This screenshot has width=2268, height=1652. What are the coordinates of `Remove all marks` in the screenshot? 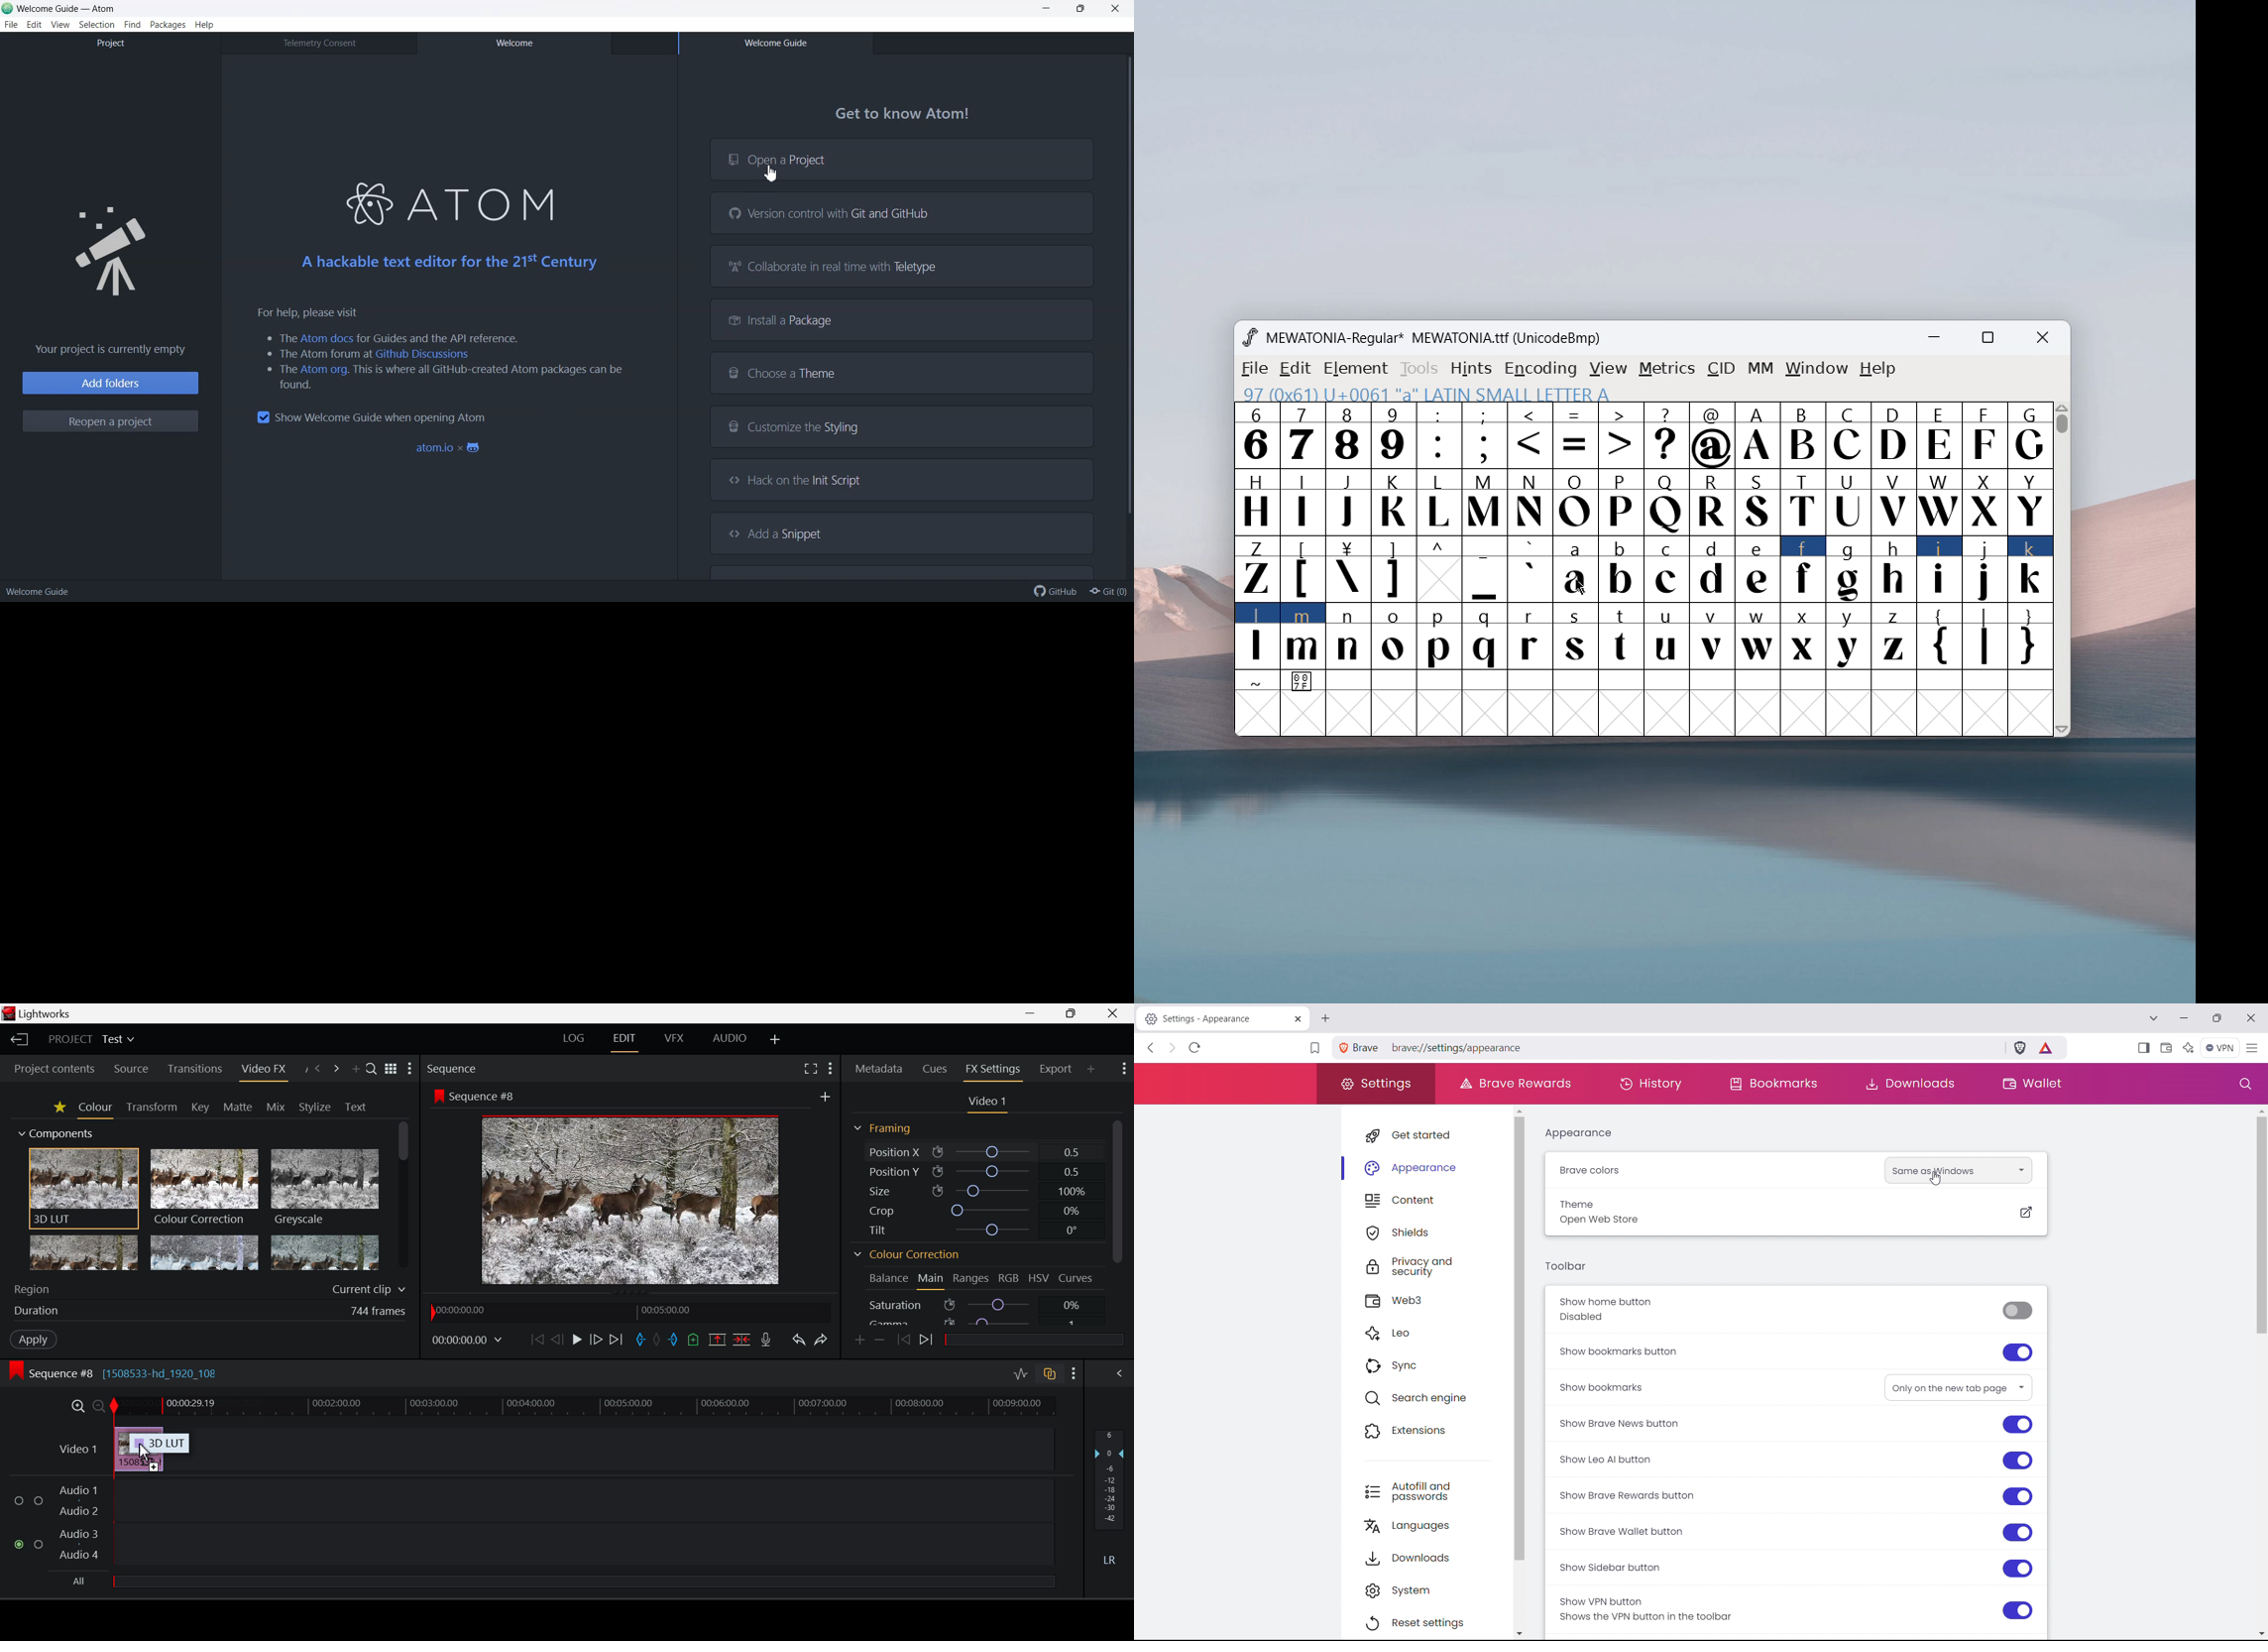 It's located at (658, 1342).